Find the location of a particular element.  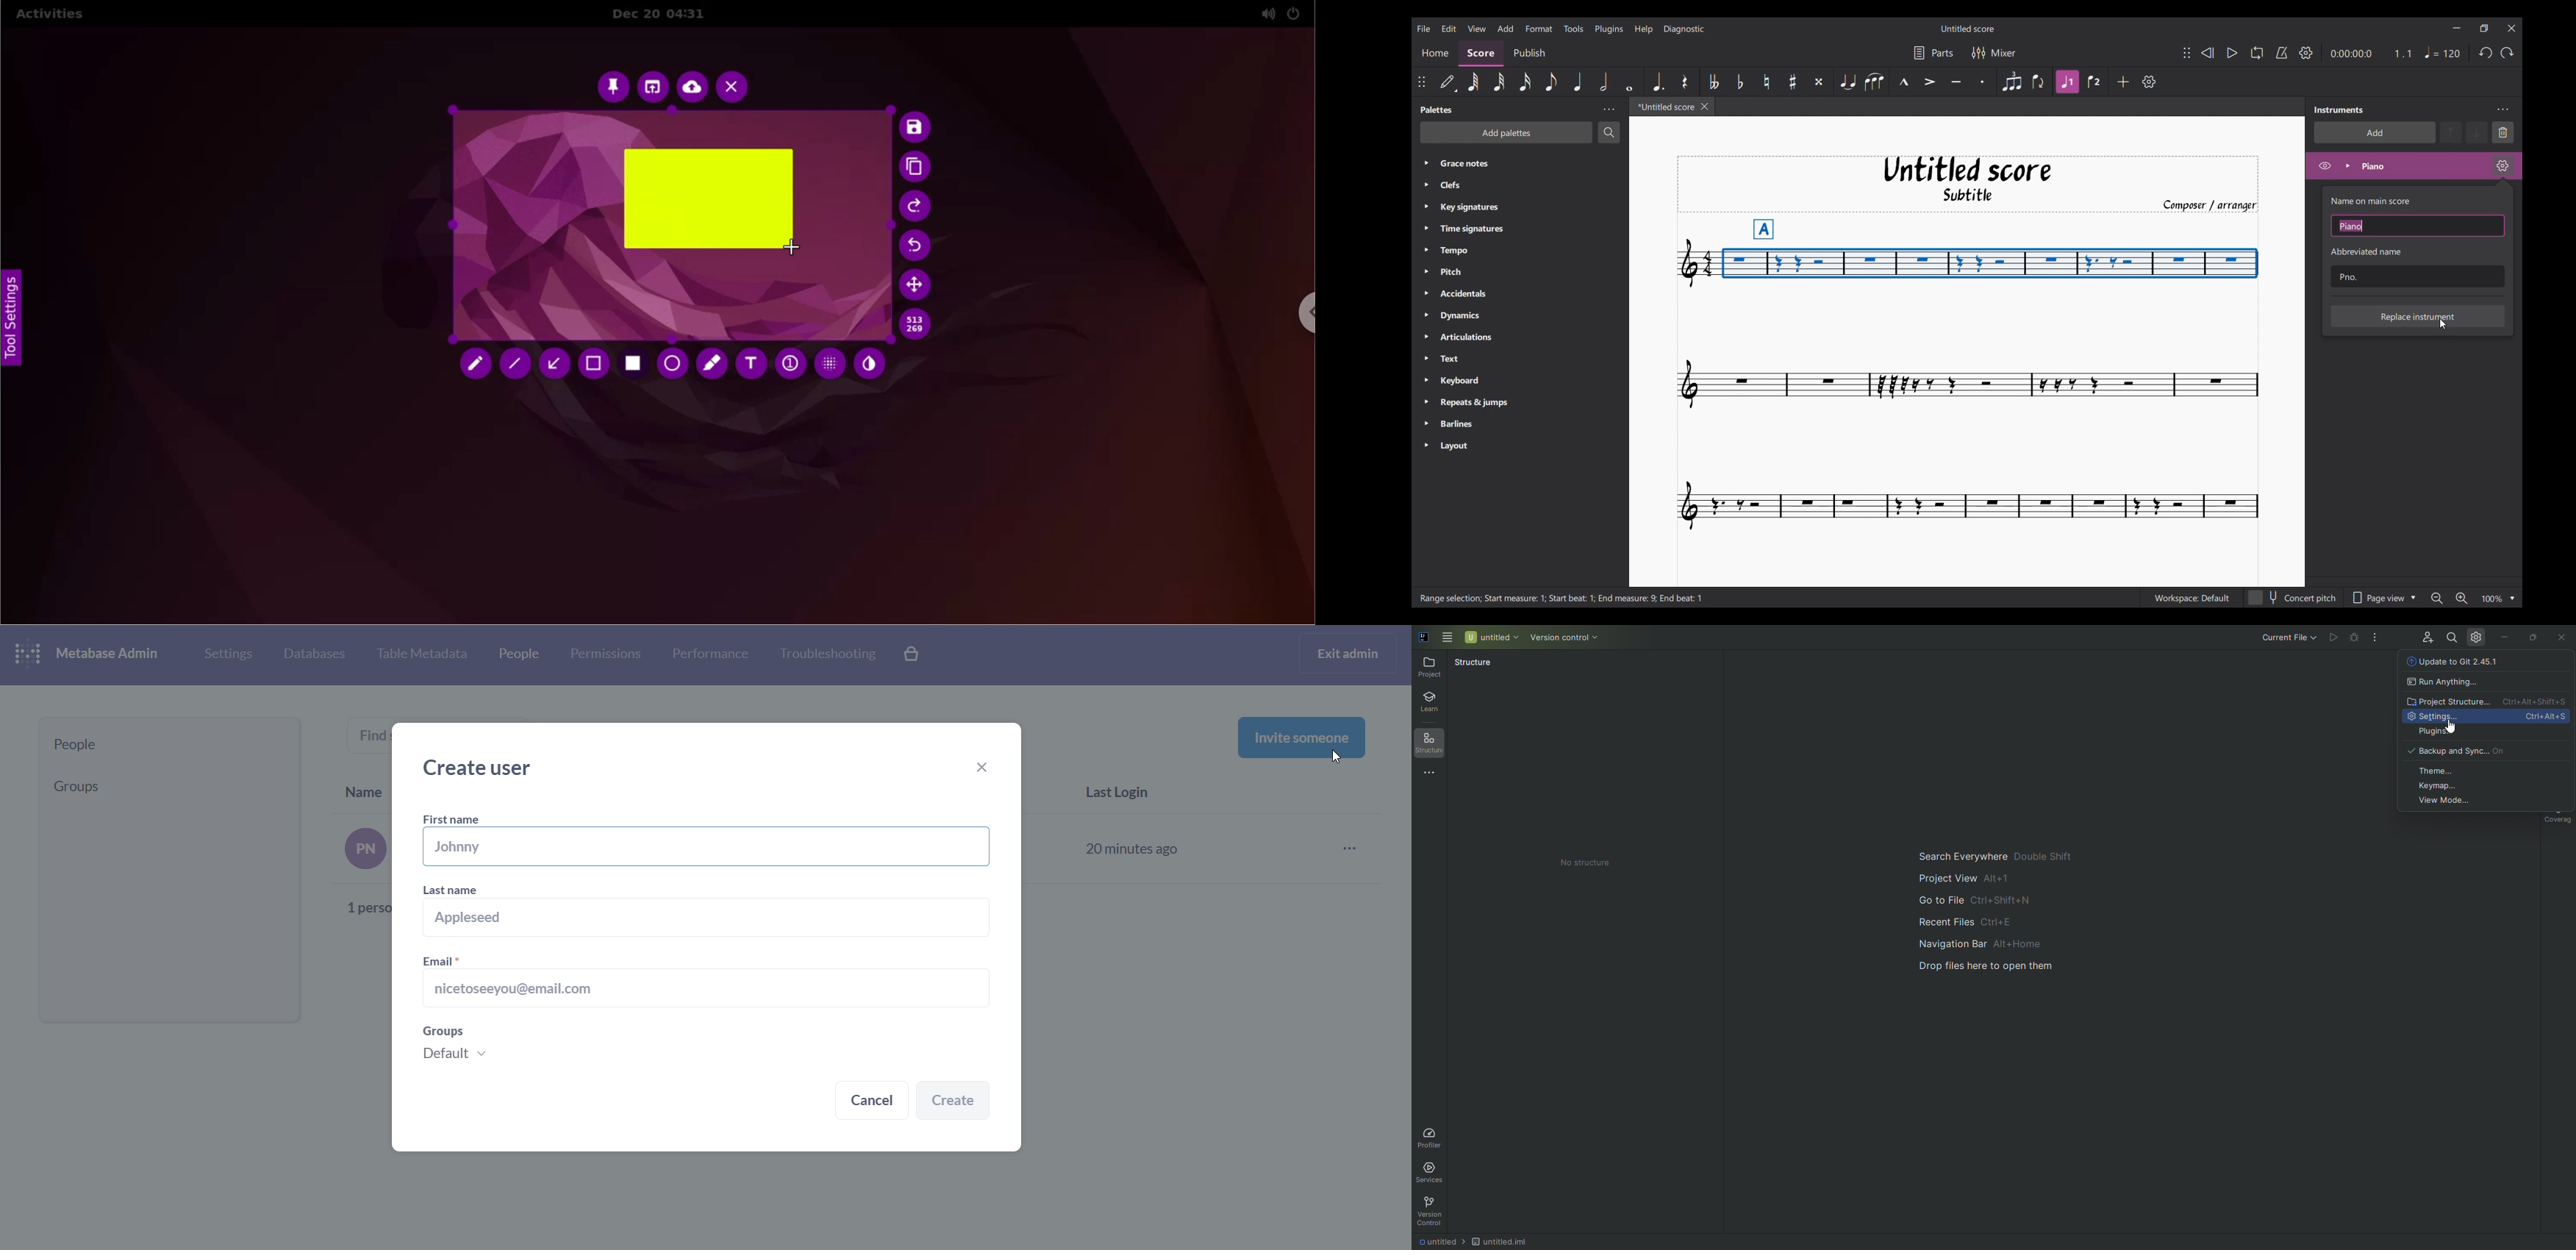

Augmentation dot is located at coordinates (1658, 81).